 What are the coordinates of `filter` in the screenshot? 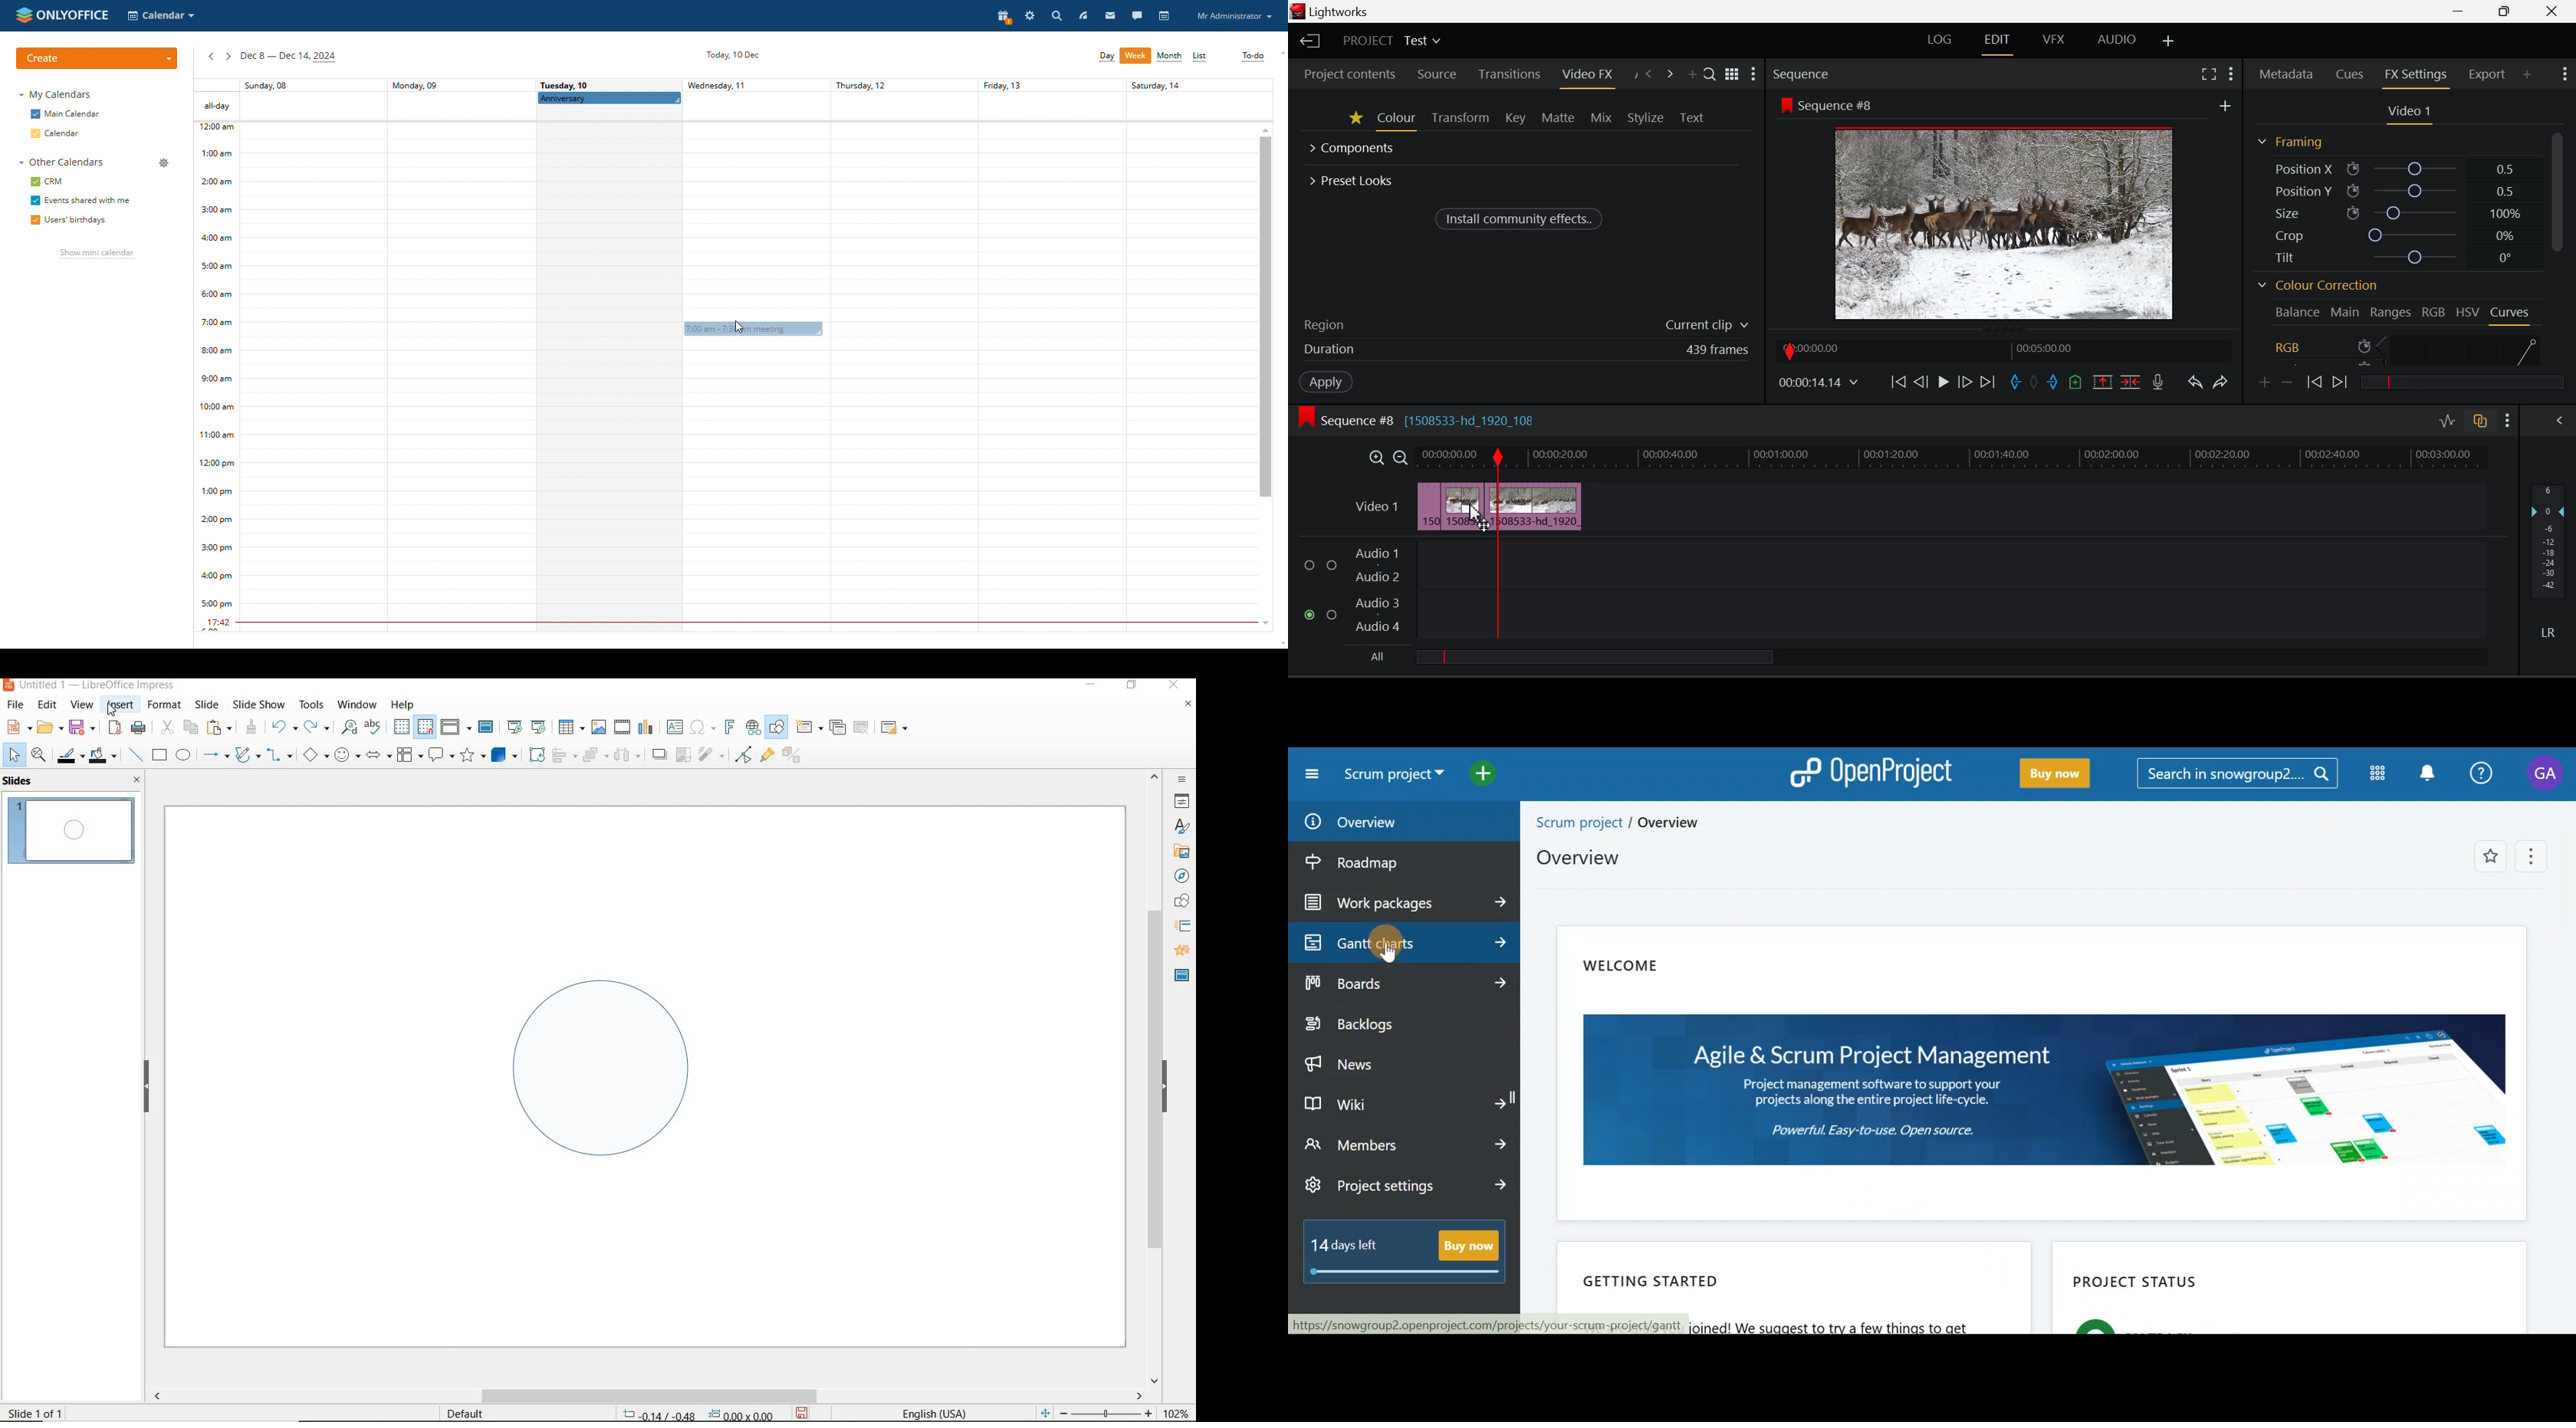 It's located at (713, 752).